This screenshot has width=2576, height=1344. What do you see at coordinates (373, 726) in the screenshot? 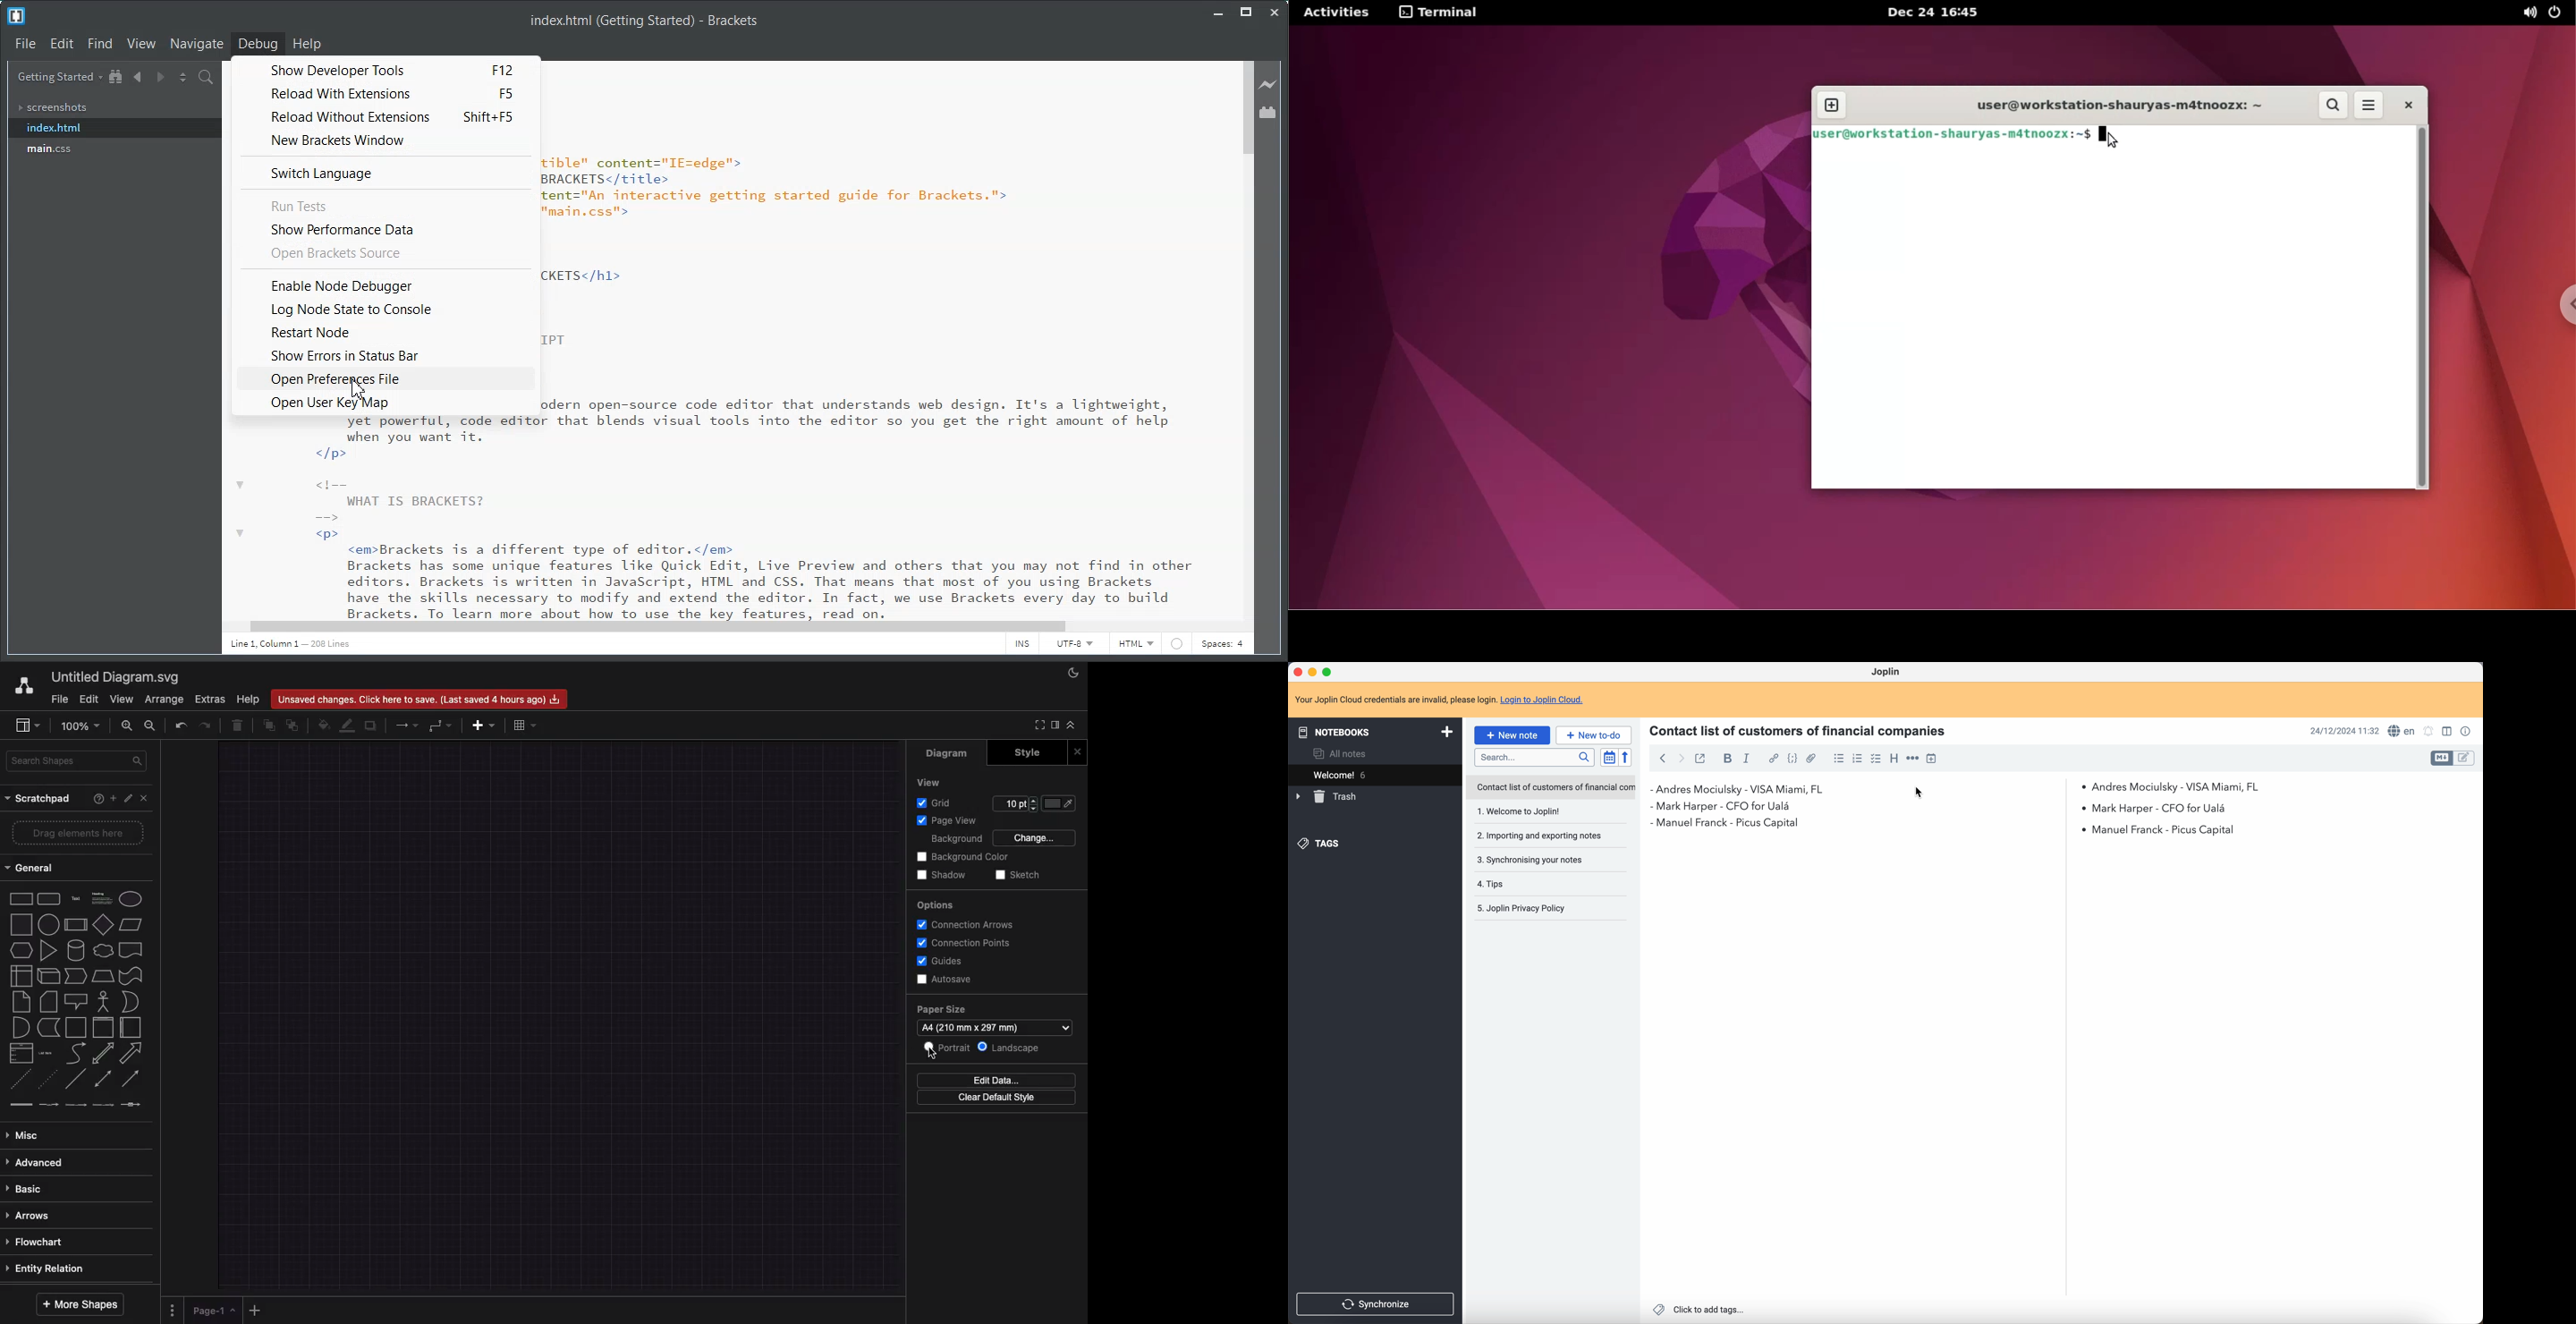
I see `Duplicate` at bounding box center [373, 726].